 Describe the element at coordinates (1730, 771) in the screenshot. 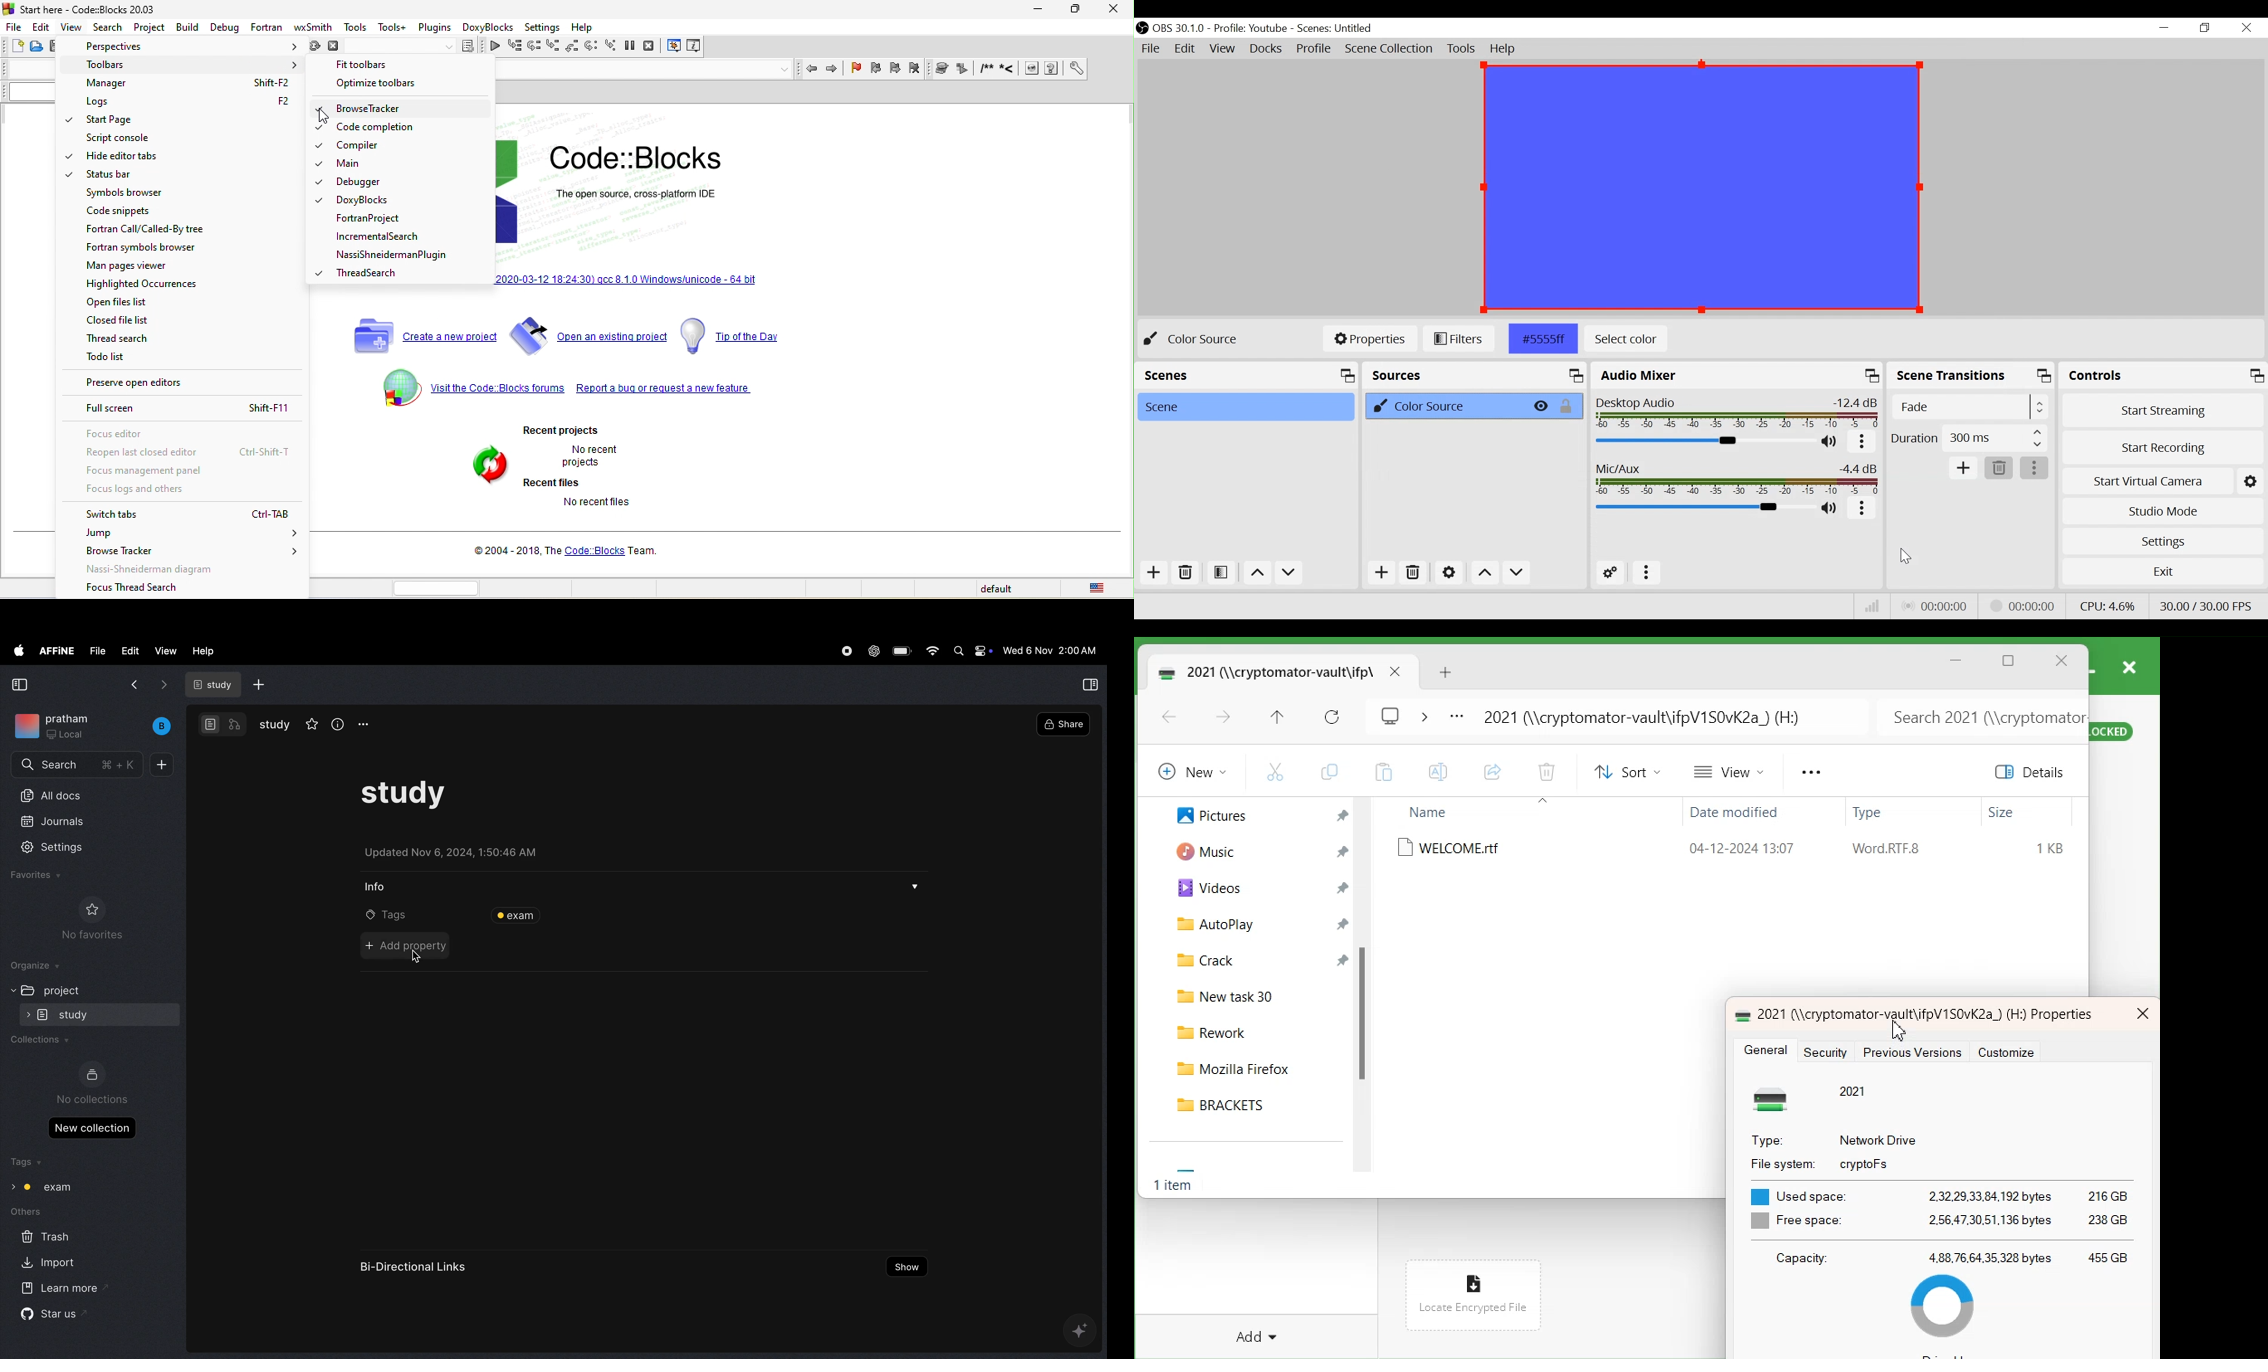

I see `View` at that location.